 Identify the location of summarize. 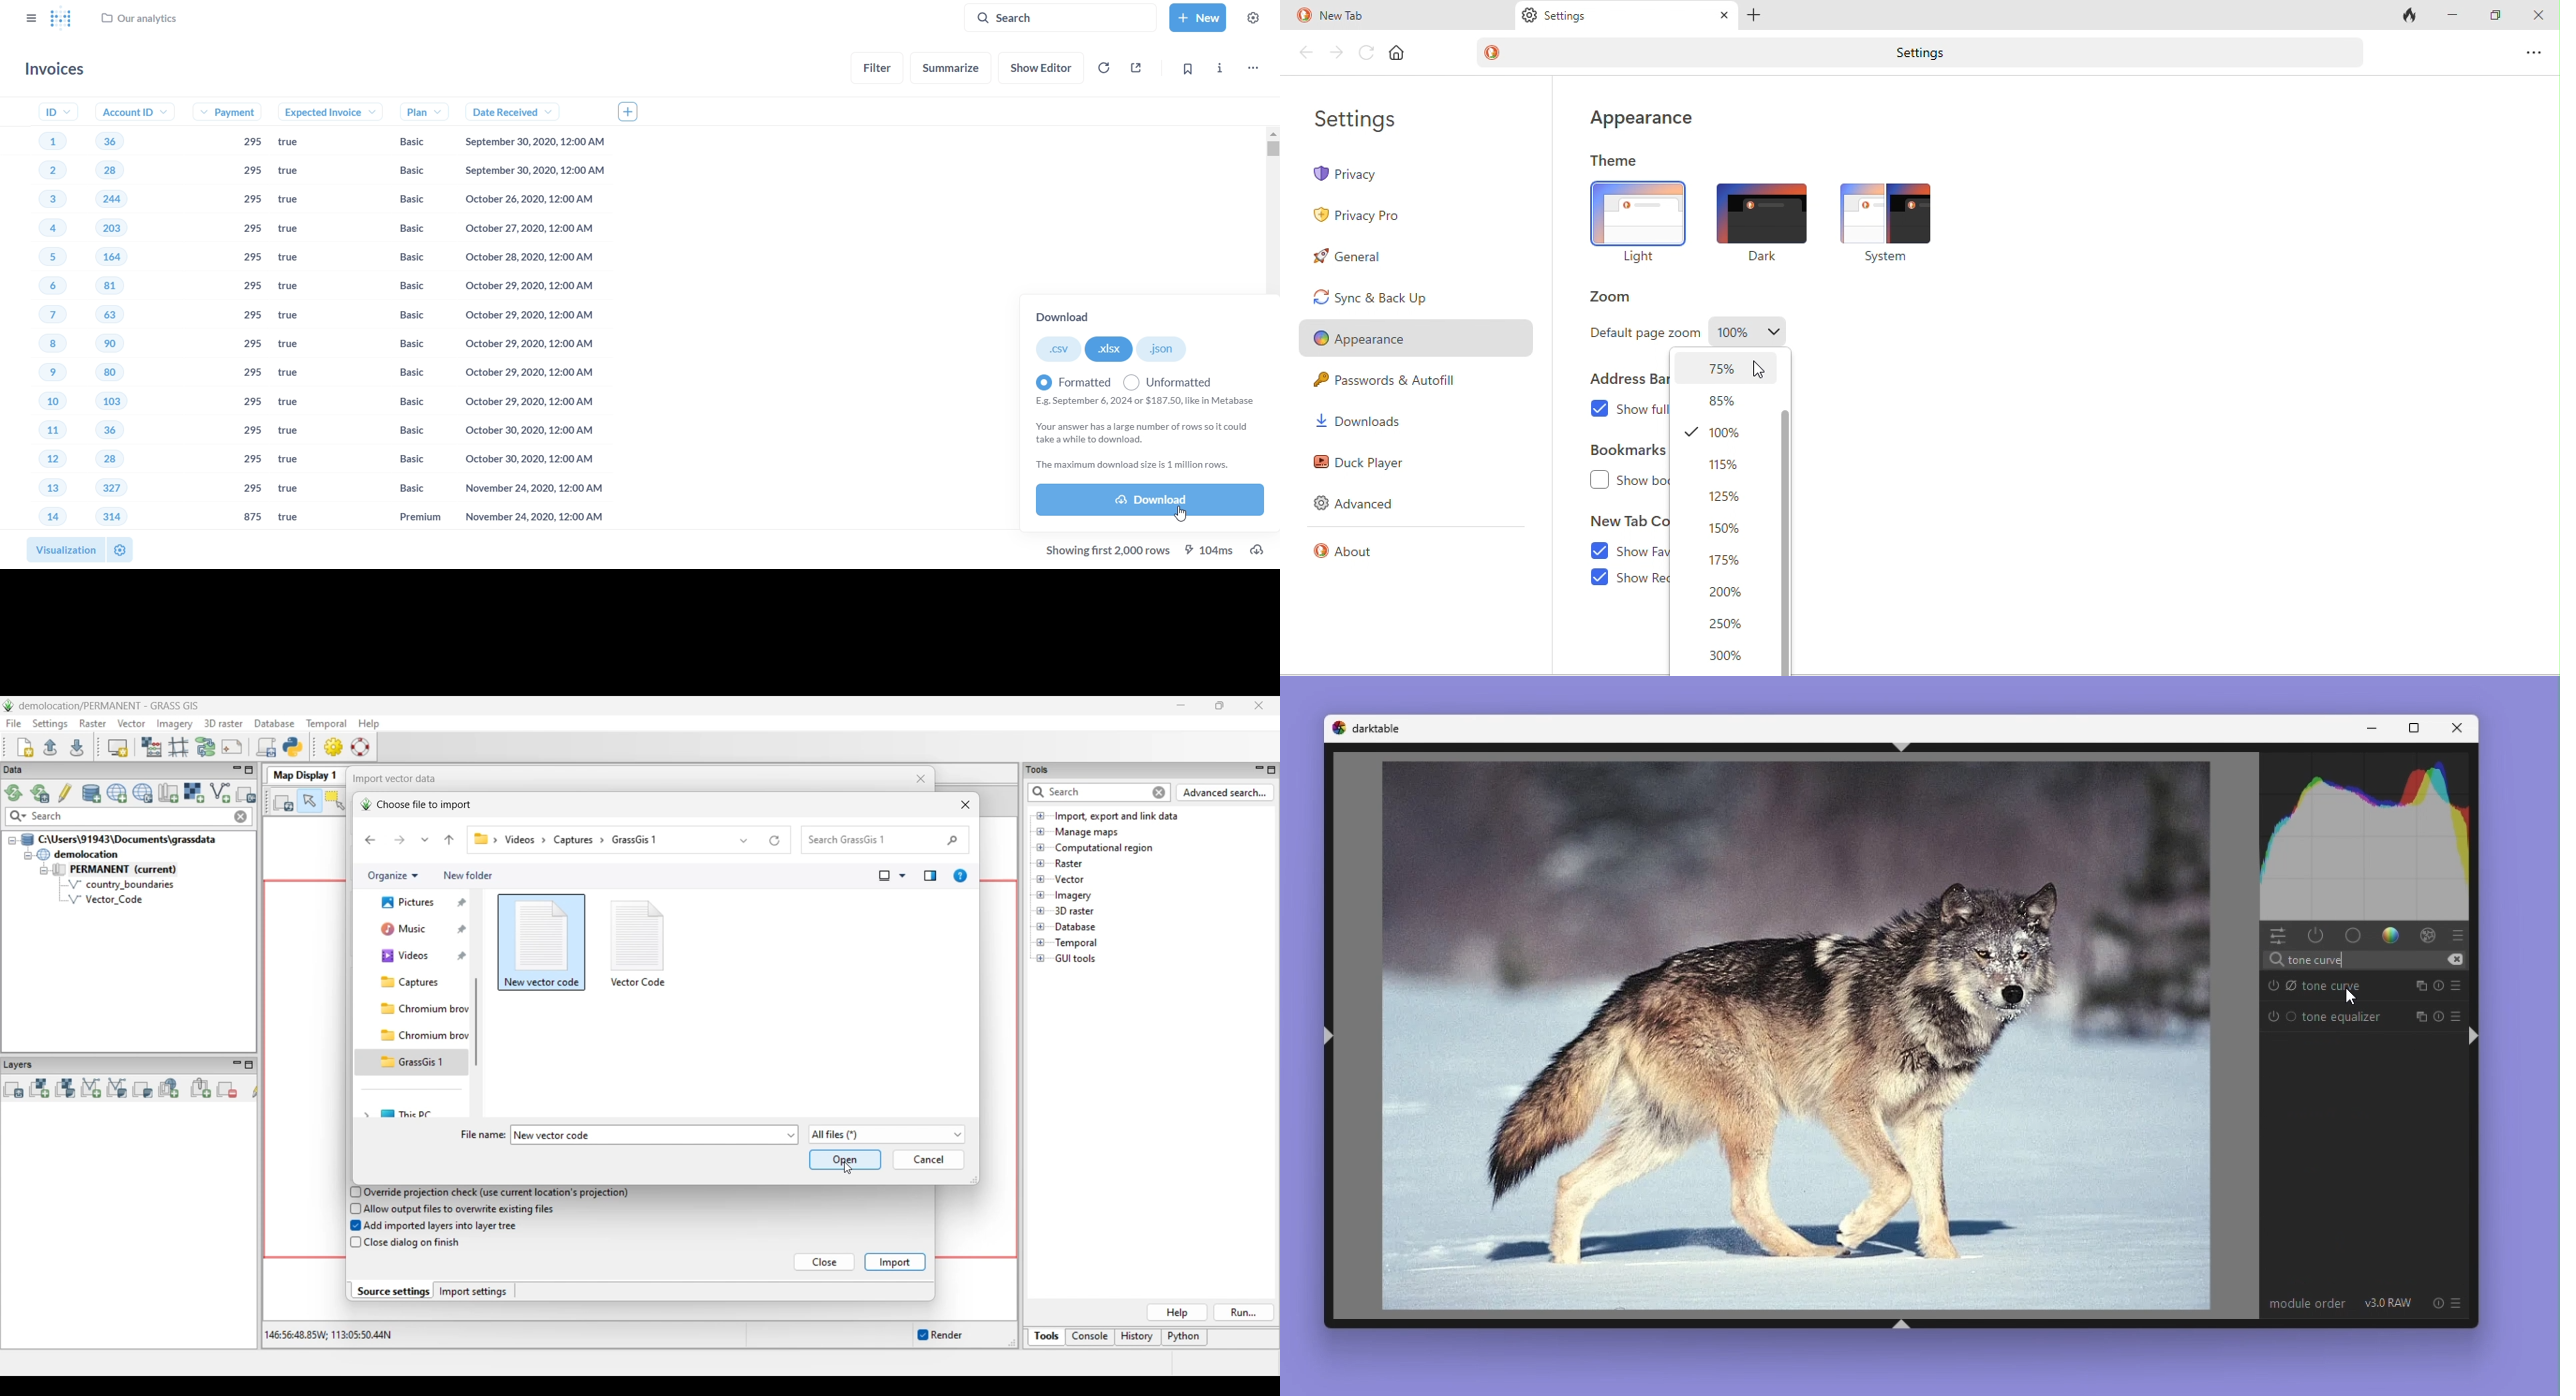
(952, 68).